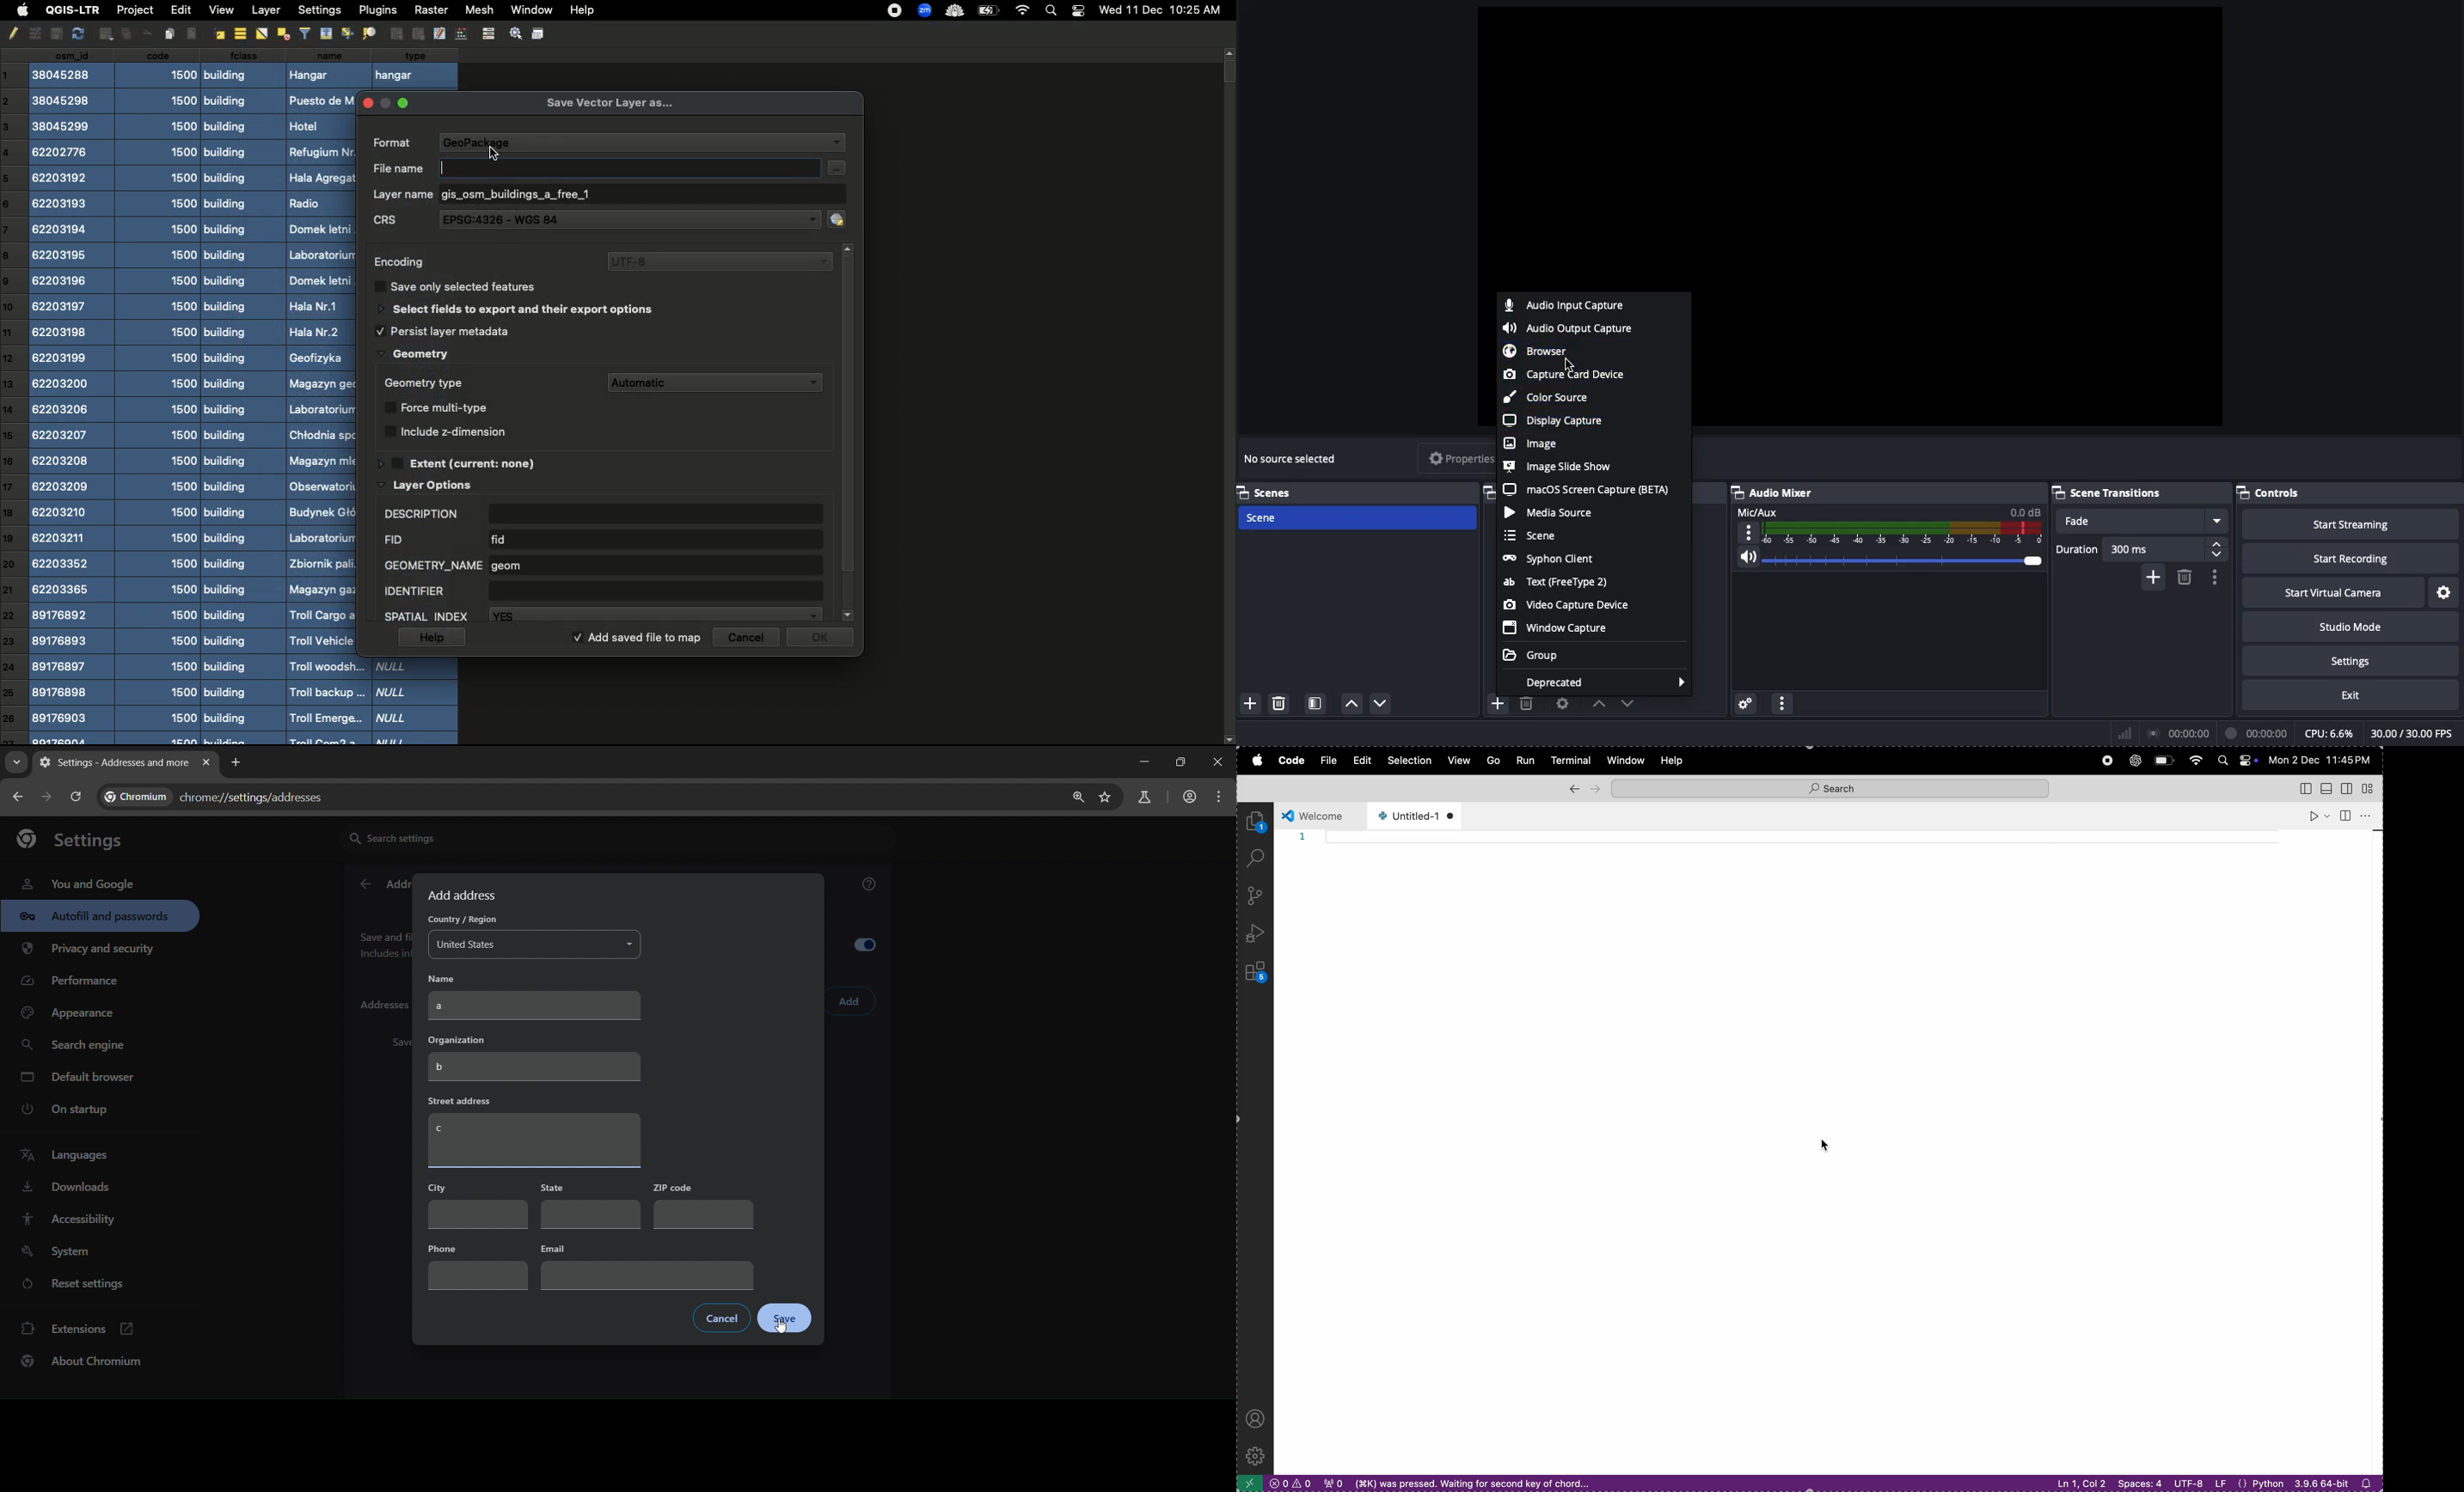 This screenshot has height=1512, width=2464. Describe the element at coordinates (2143, 520) in the screenshot. I see `Fade` at that location.